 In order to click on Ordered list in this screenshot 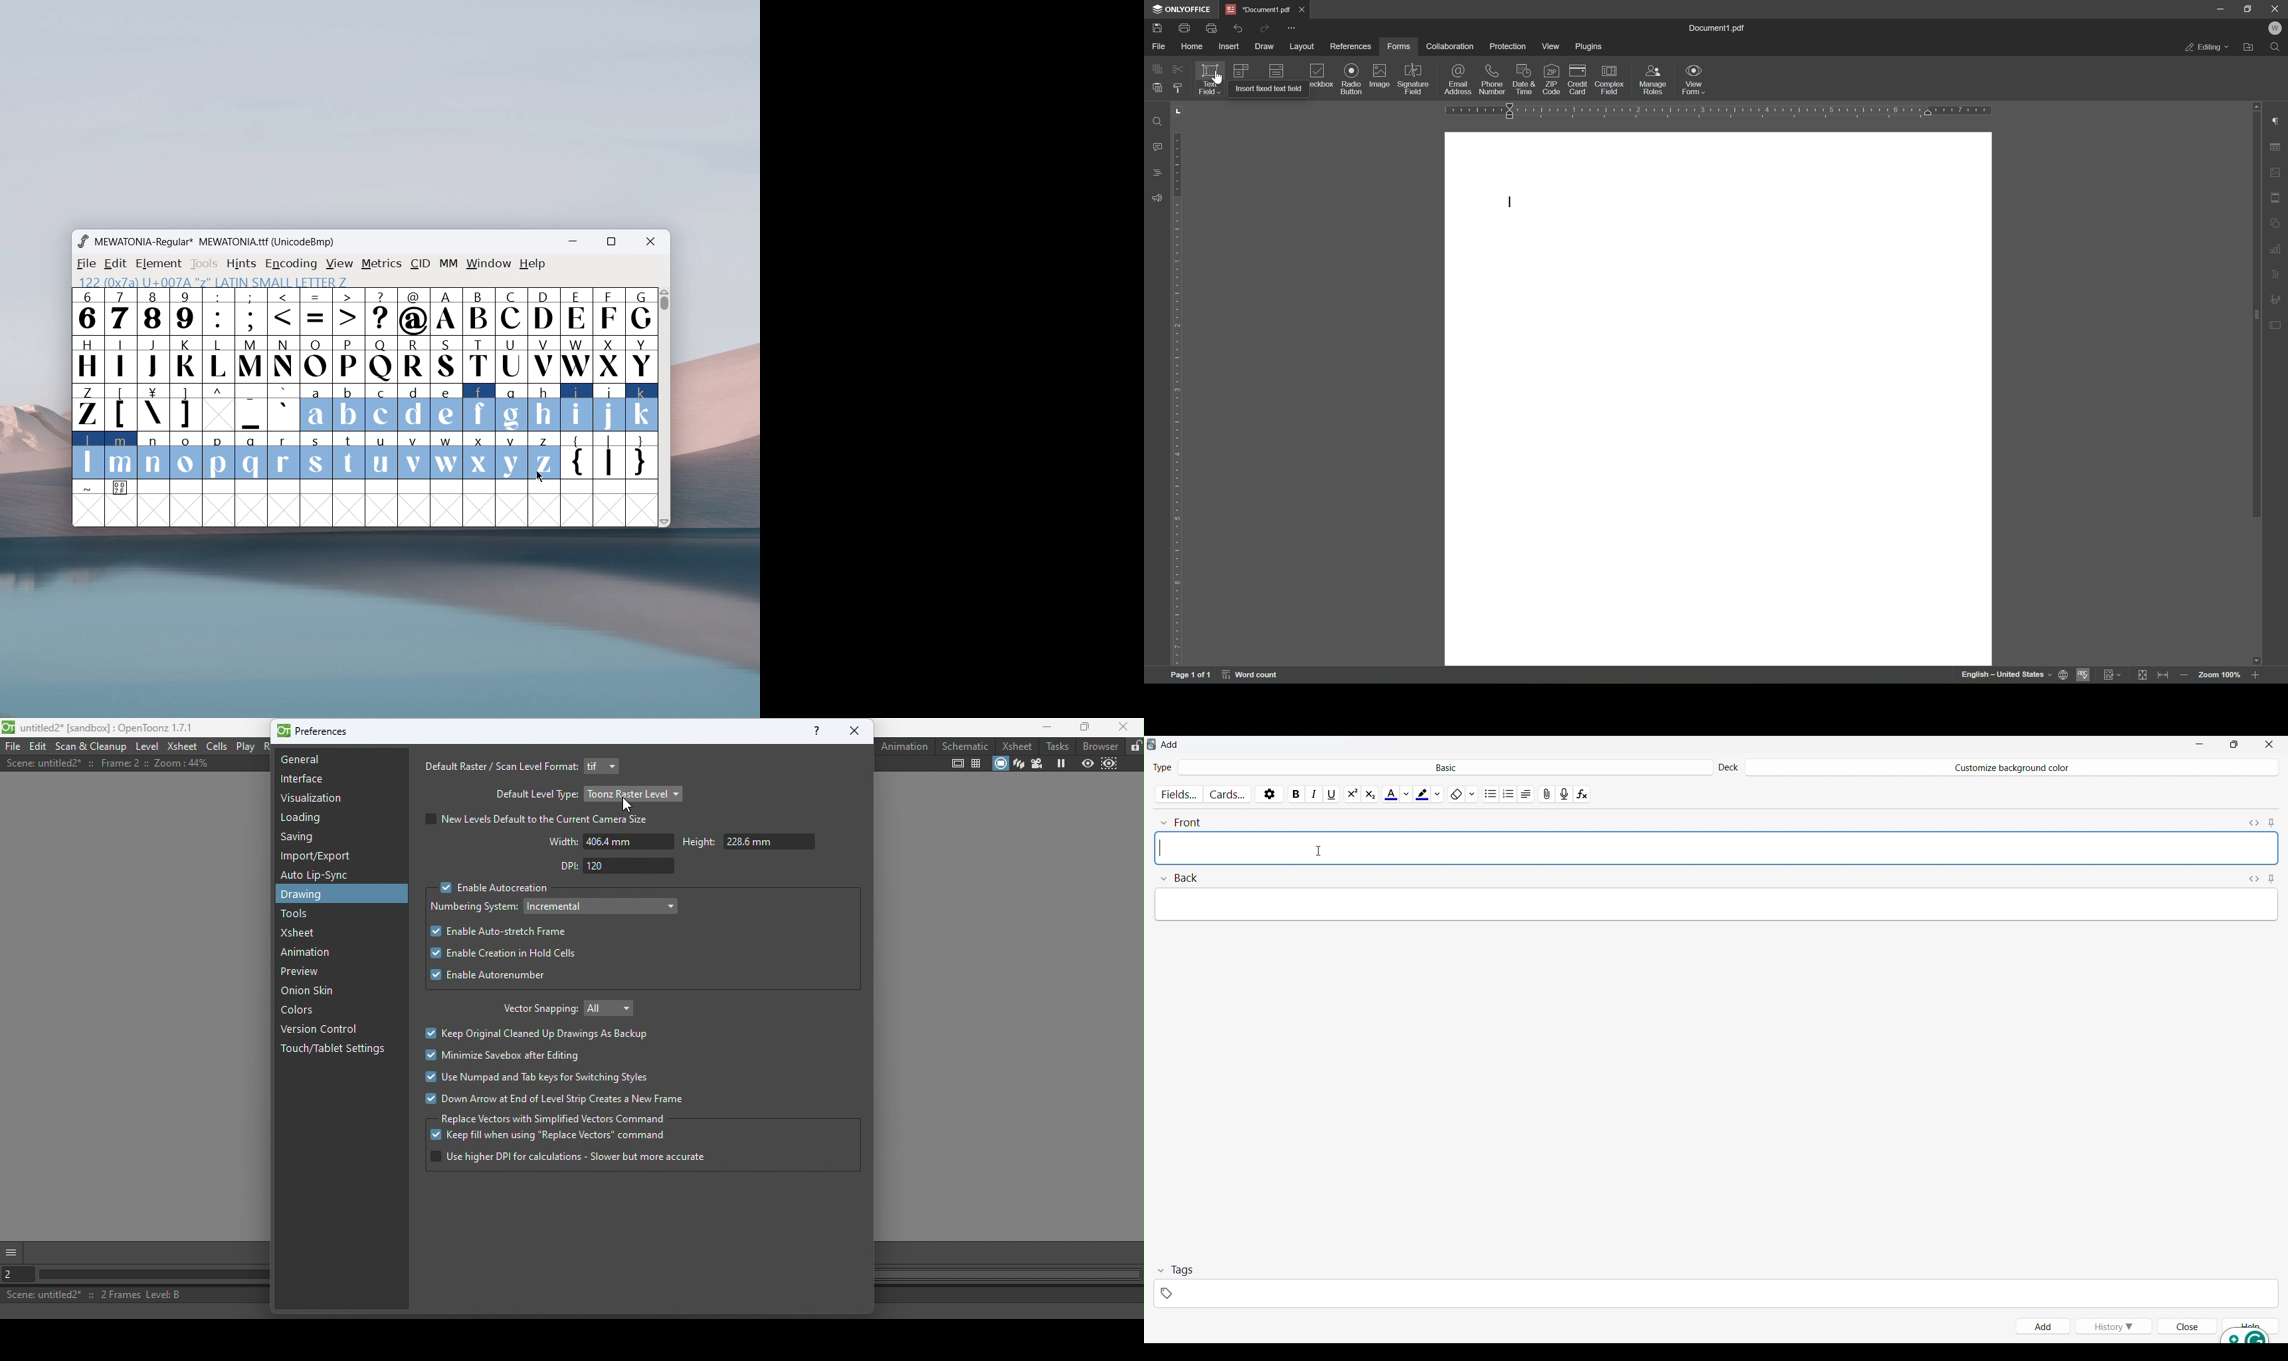, I will do `click(1509, 792)`.